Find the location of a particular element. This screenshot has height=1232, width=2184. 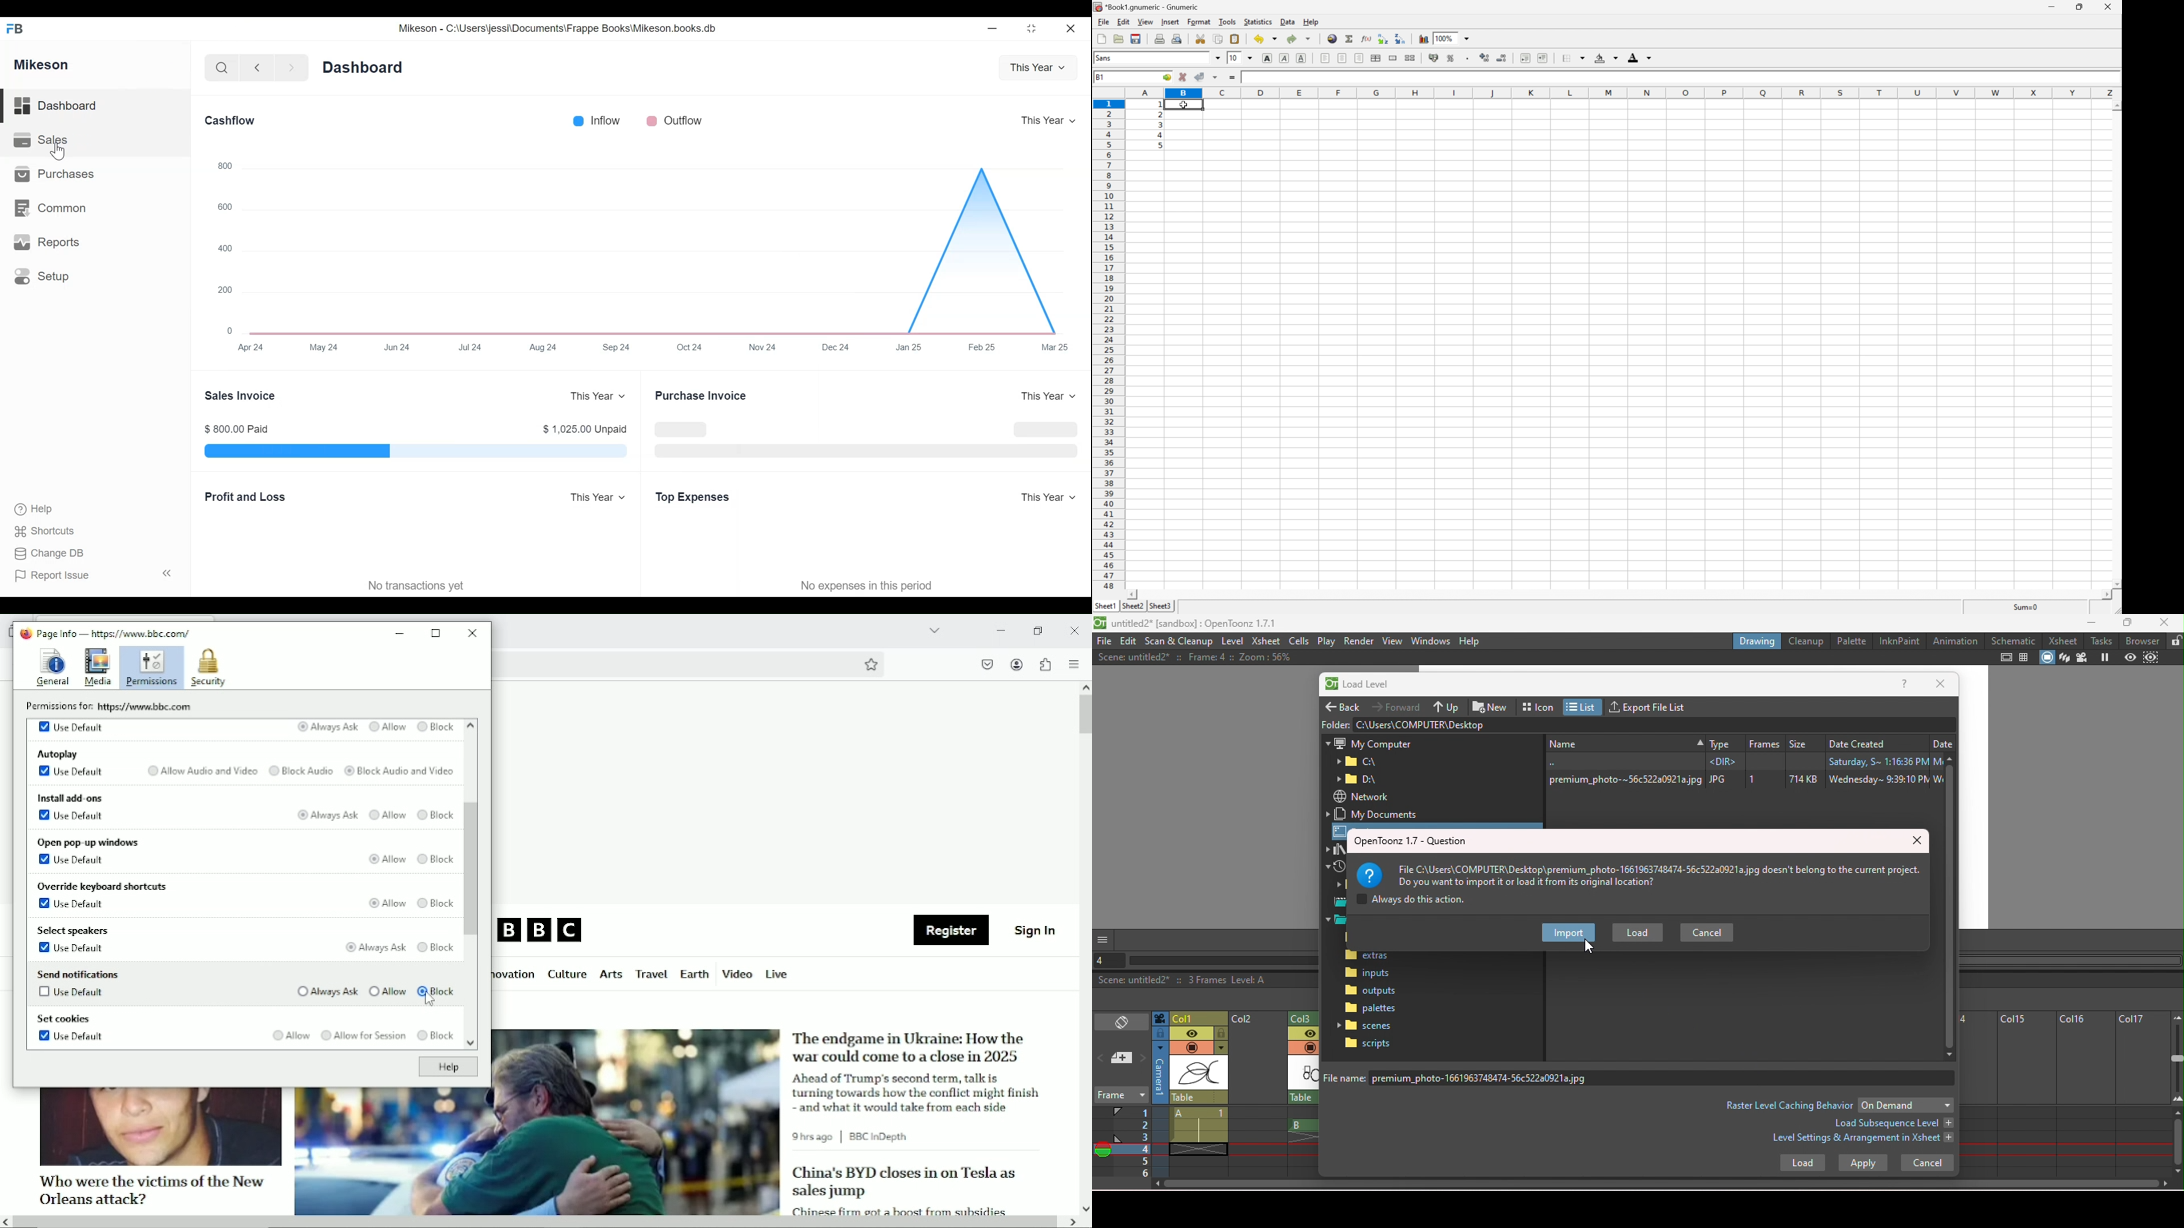

Format selection as percentage is located at coordinates (1450, 59).